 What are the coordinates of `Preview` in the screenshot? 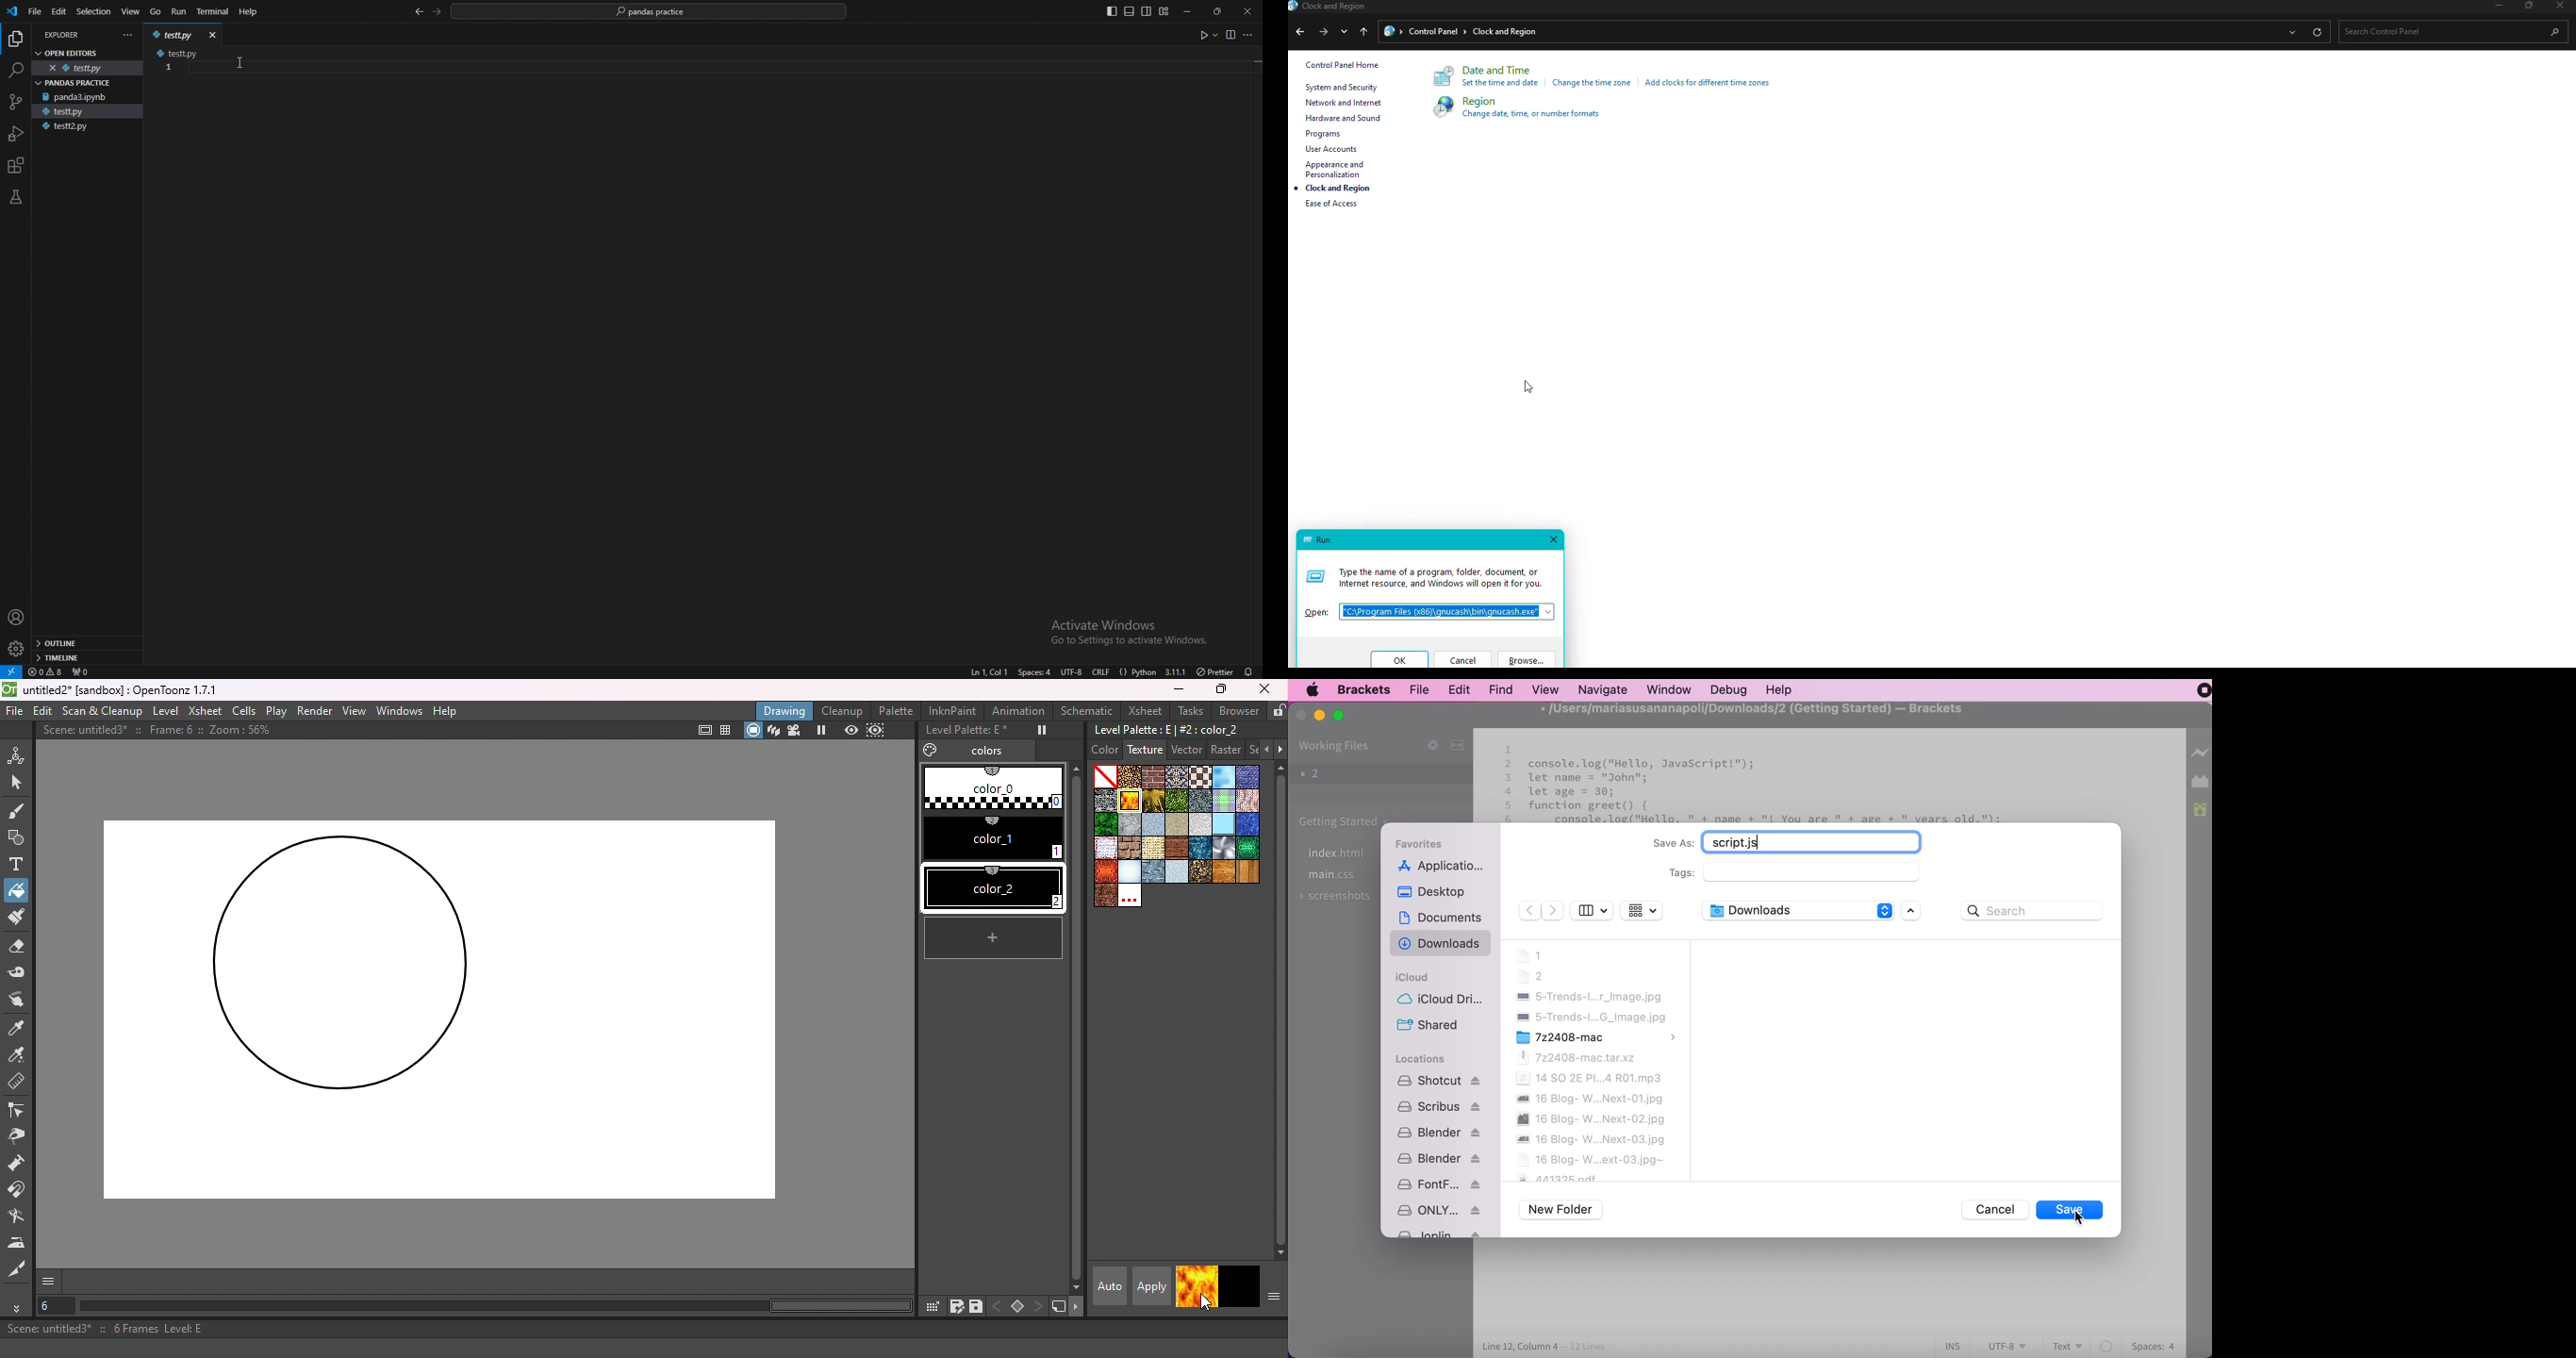 It's located at (849, 730).